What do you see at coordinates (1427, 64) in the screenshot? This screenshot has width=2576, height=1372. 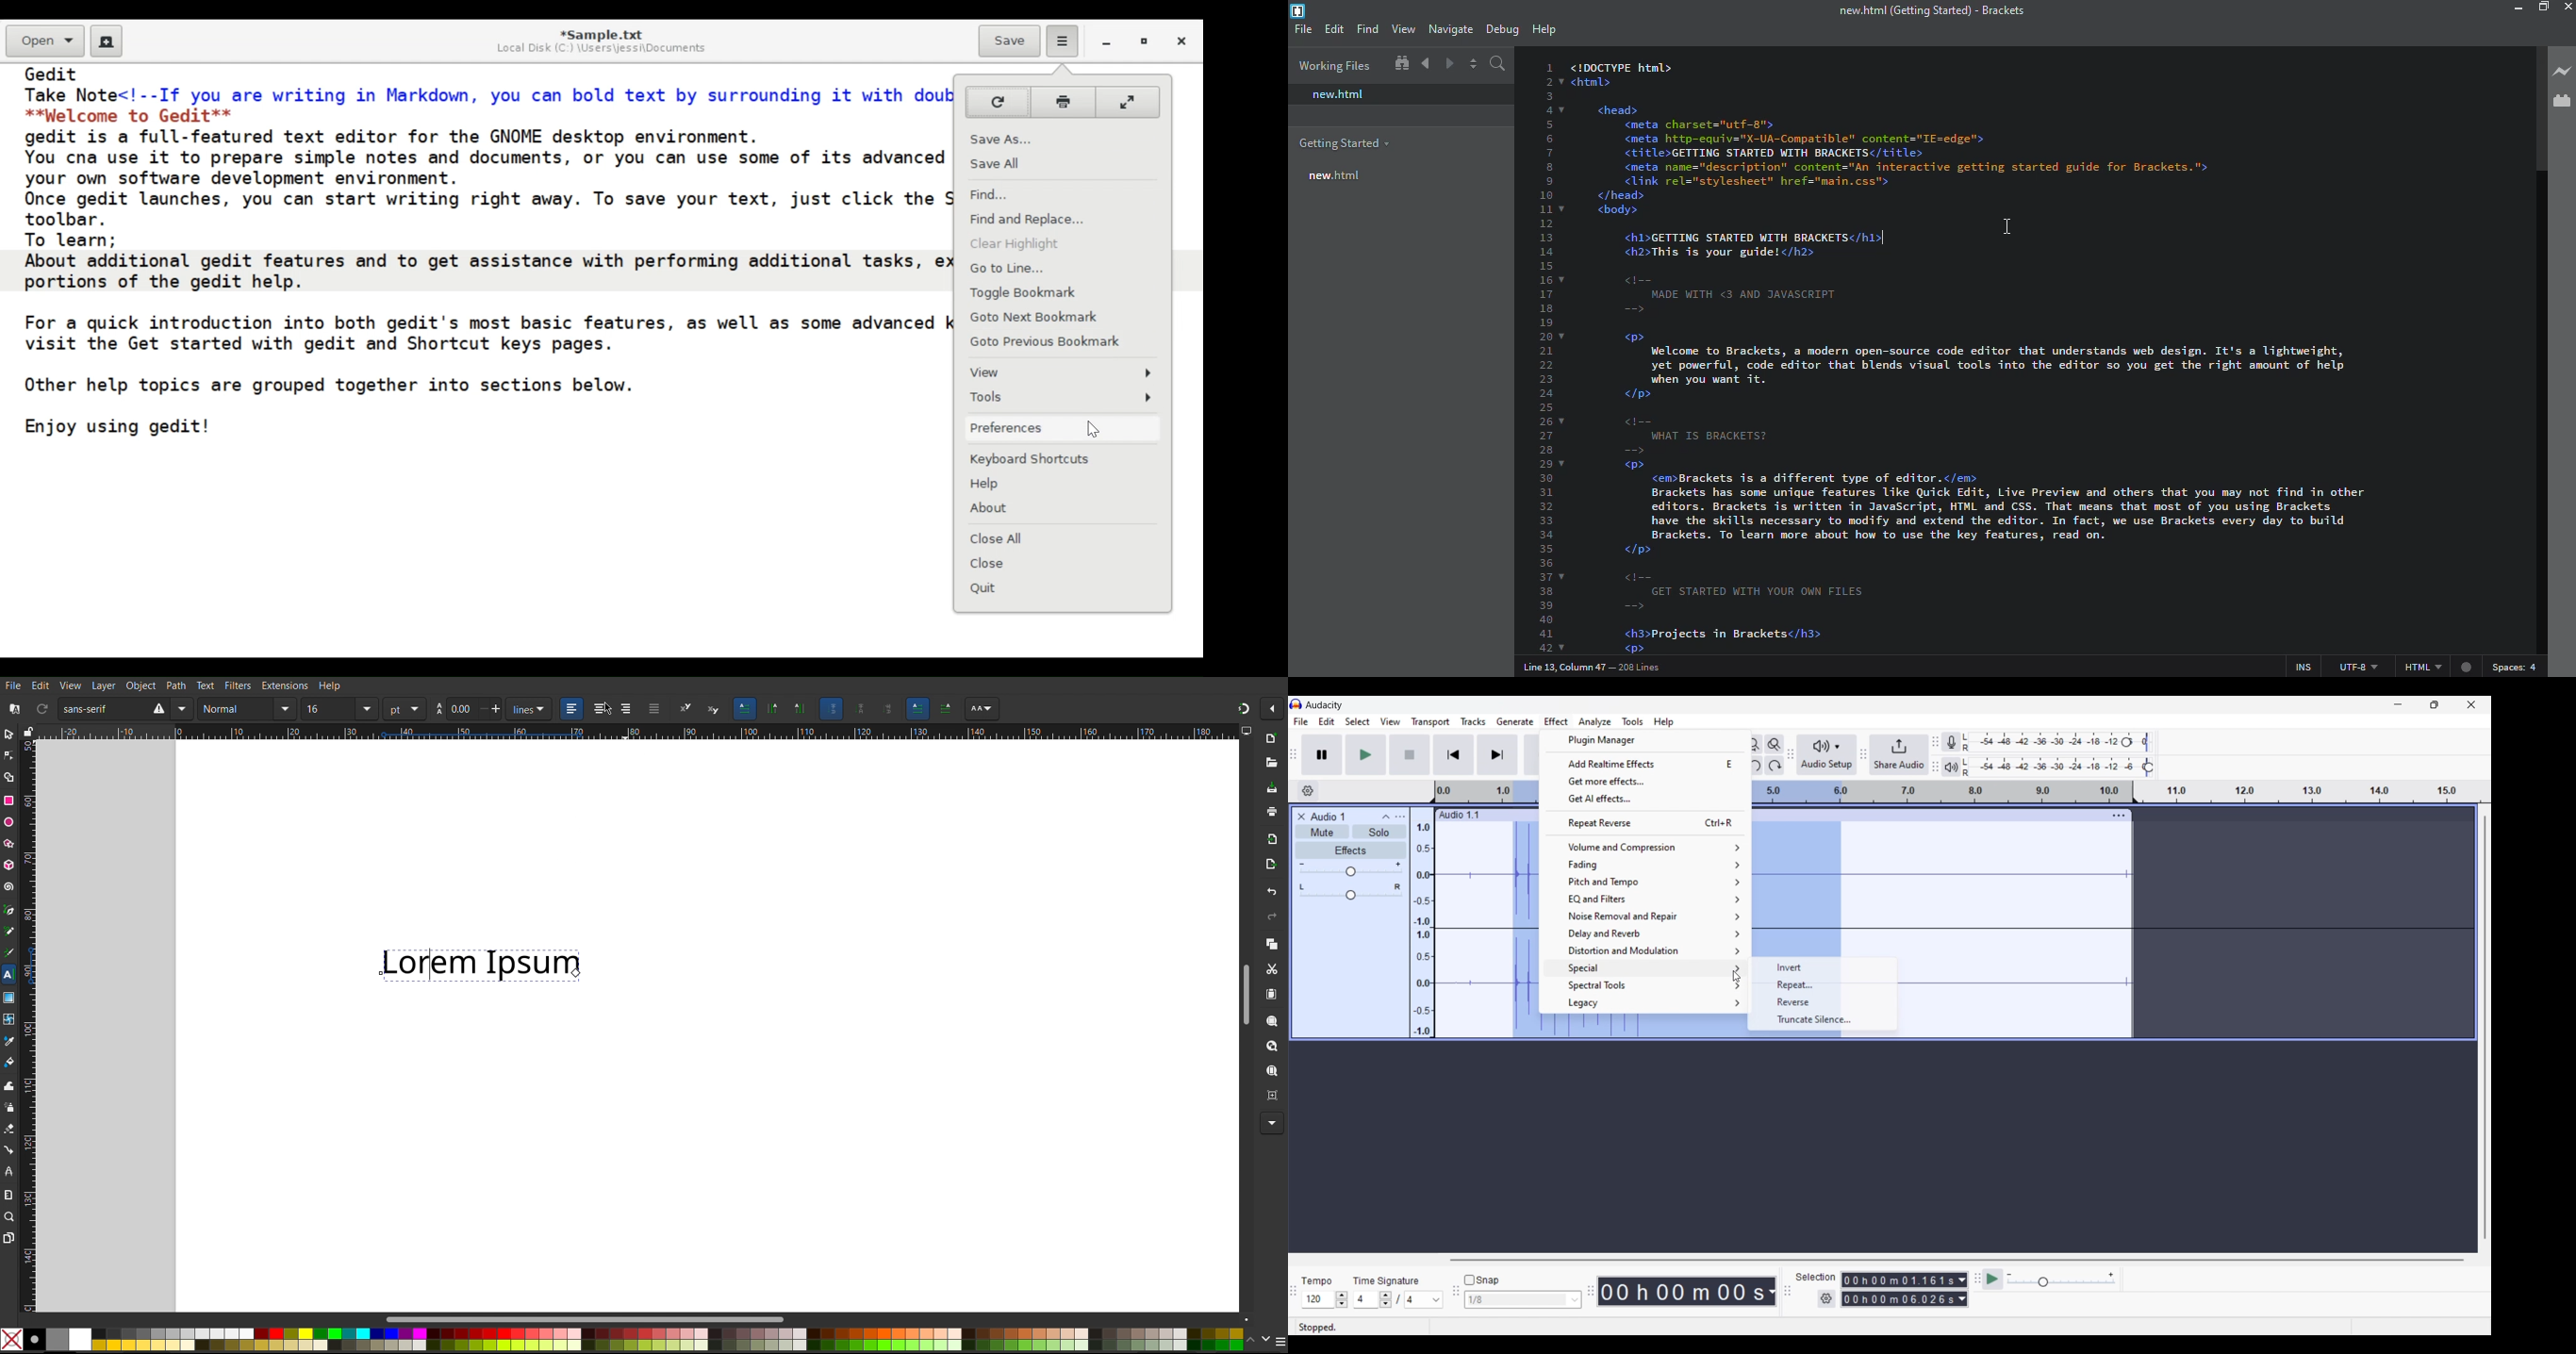 I see `navigate back` at bounding box center [1427, 64].